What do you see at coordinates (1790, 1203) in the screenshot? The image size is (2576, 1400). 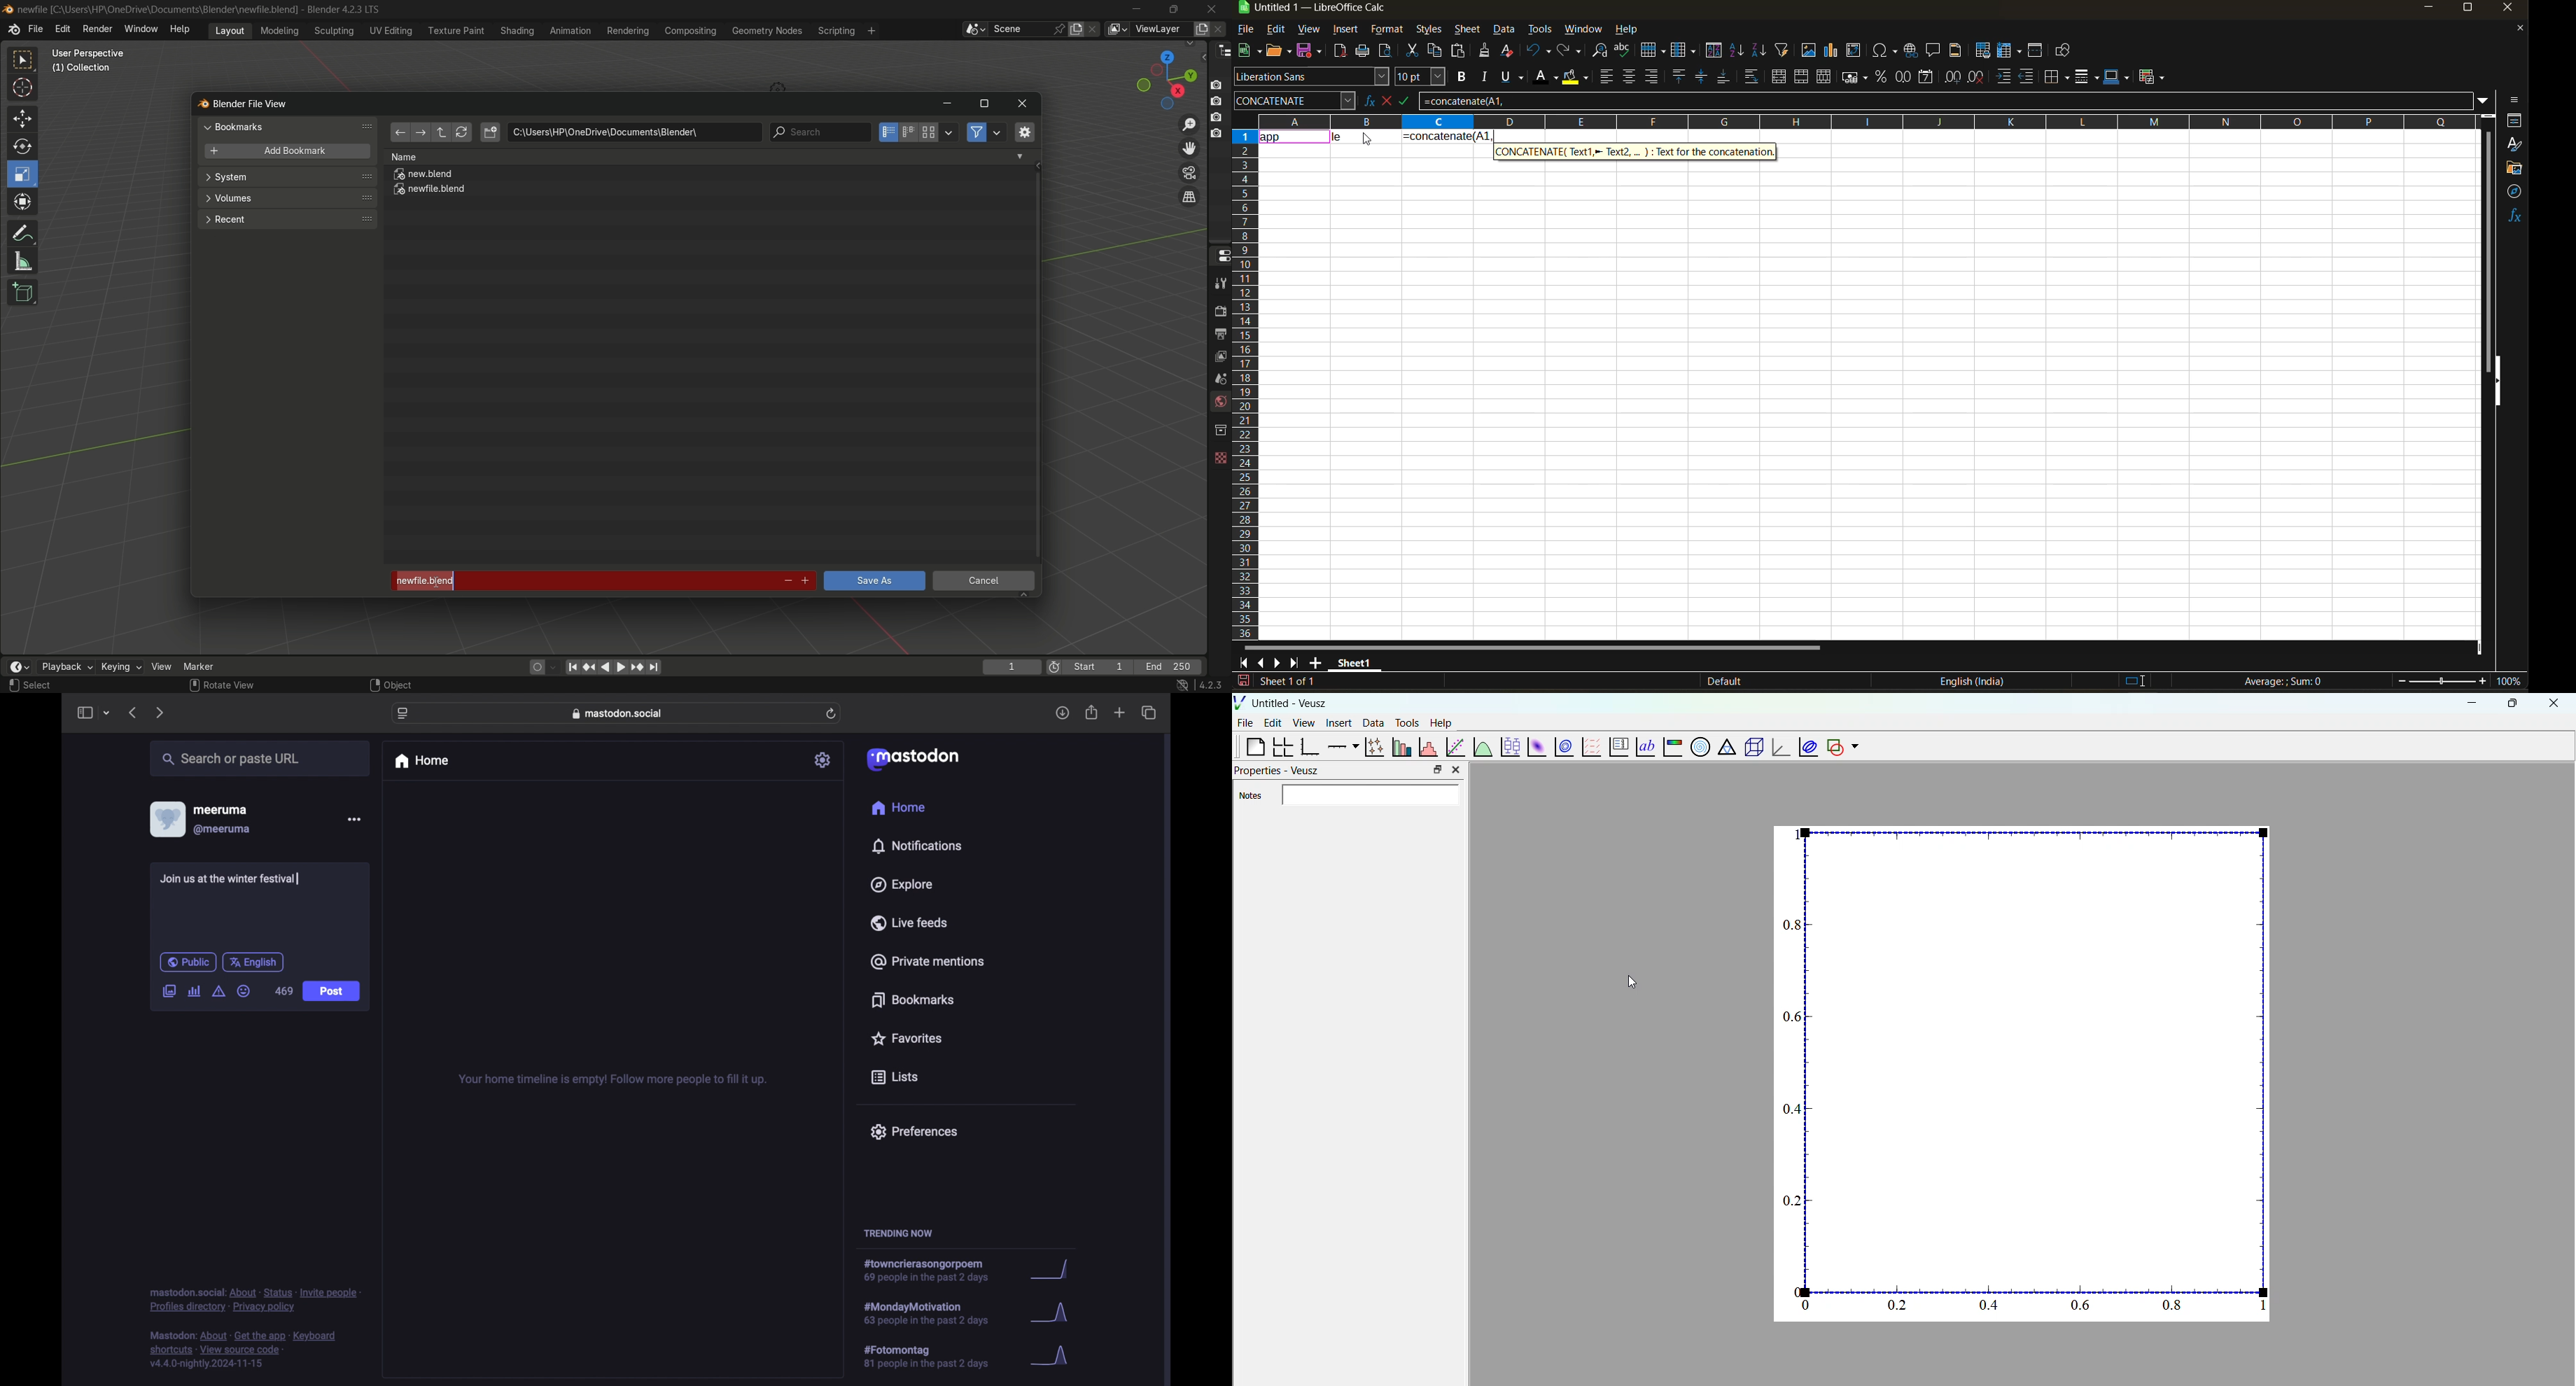 I see `0.2` at bounding box center [1790, 1203].